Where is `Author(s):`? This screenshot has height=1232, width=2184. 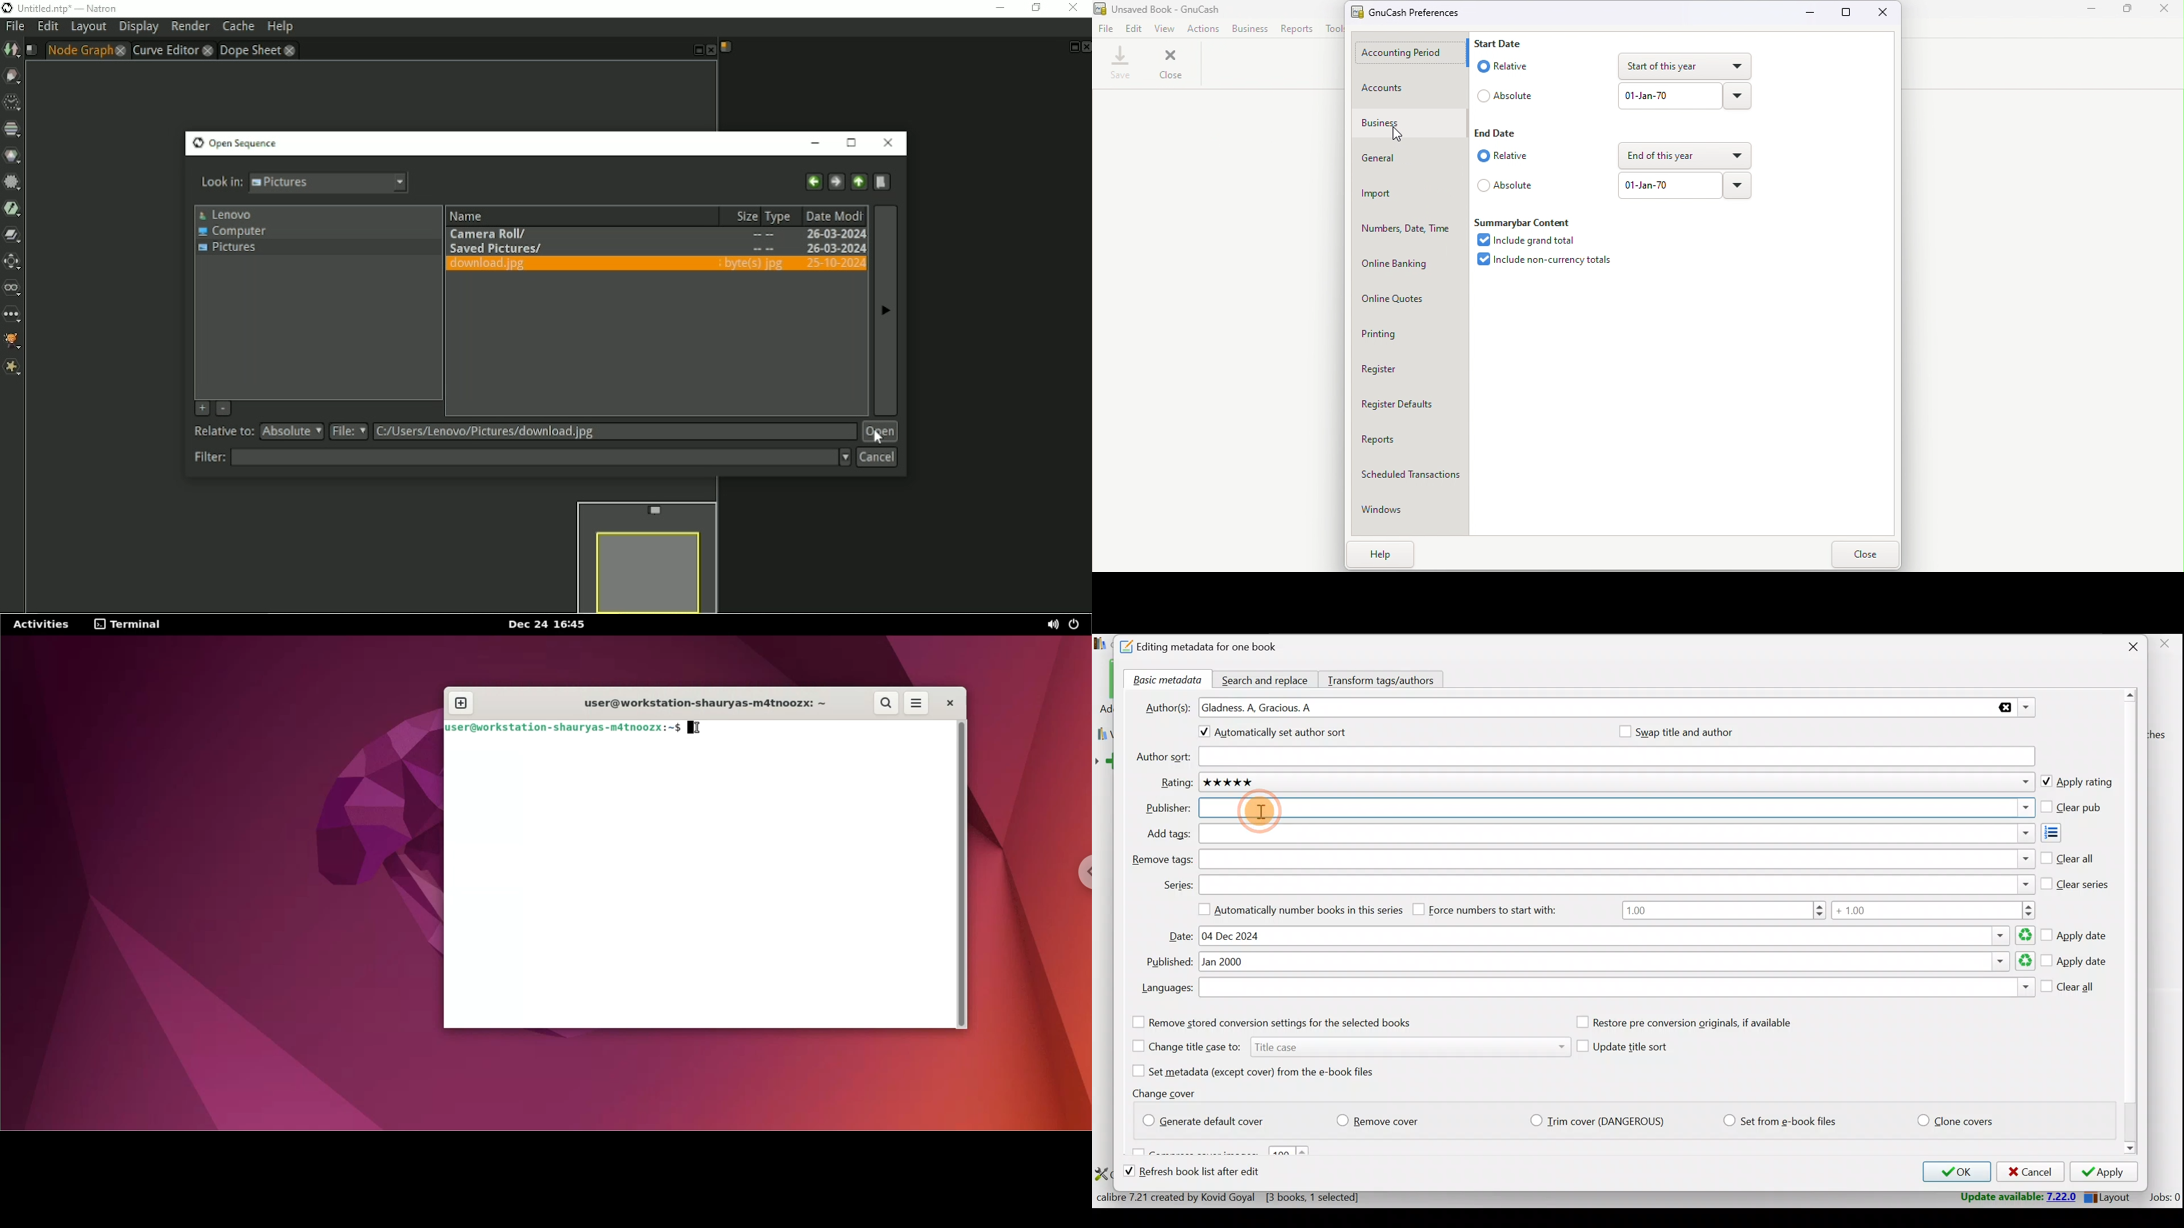 Author(s): is located at coordinates (1168, 706).